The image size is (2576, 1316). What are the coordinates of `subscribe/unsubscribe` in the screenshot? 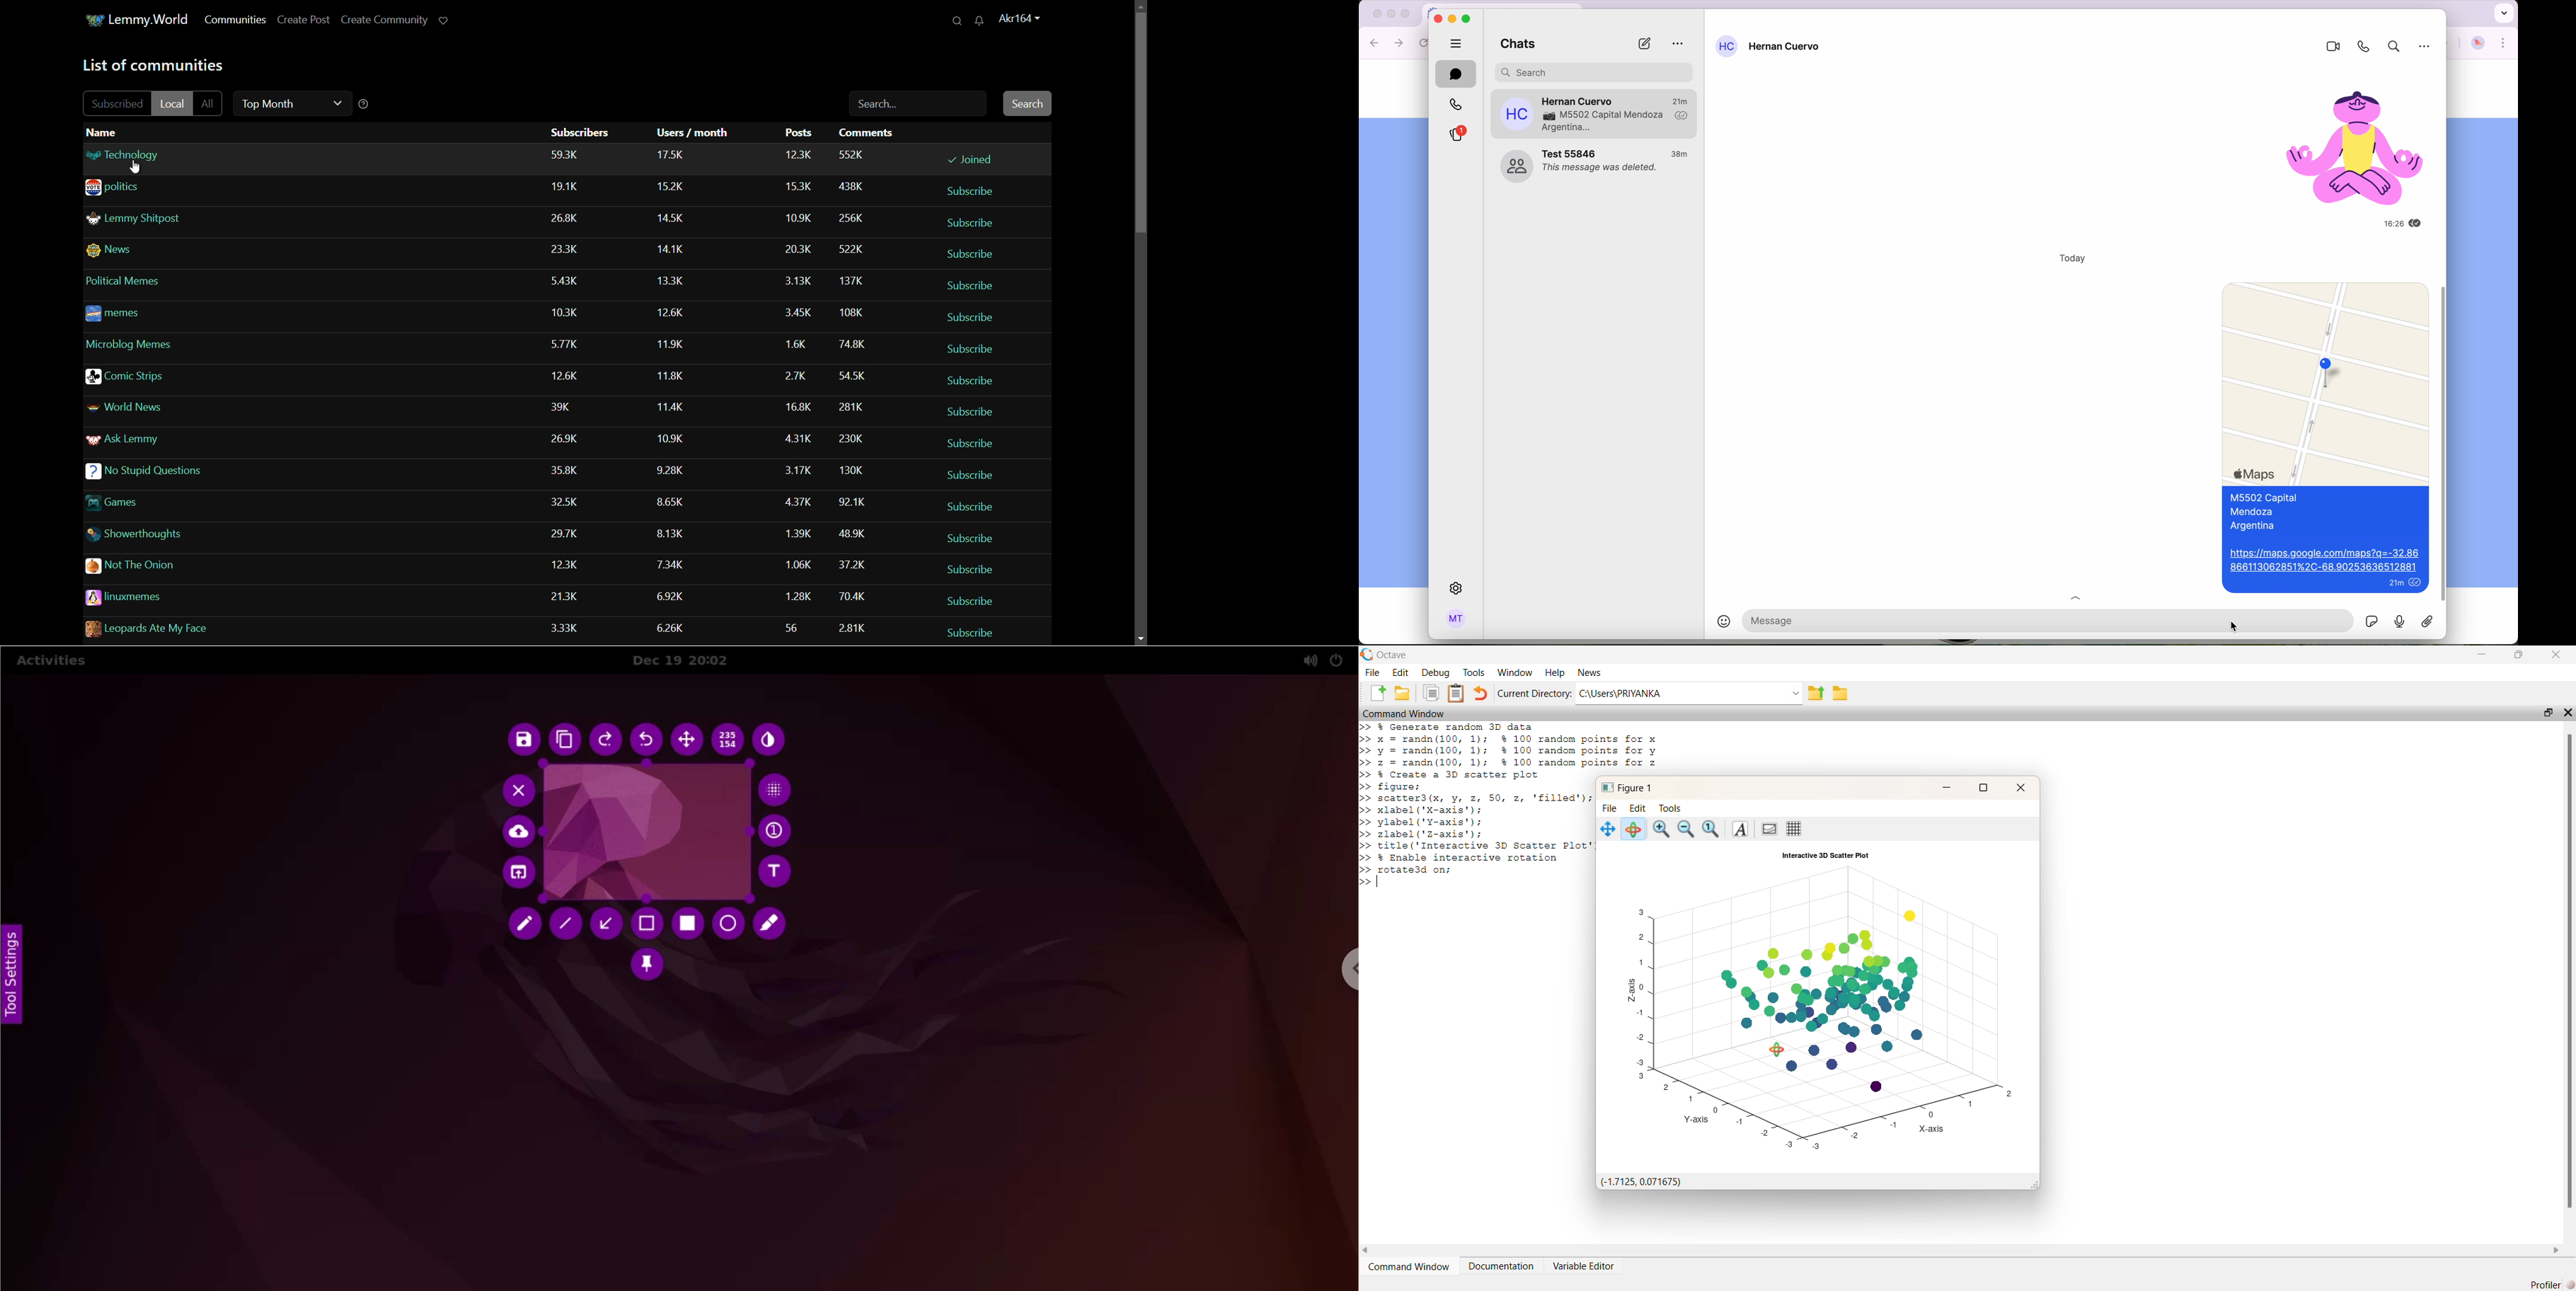 It's located at (974, 314).